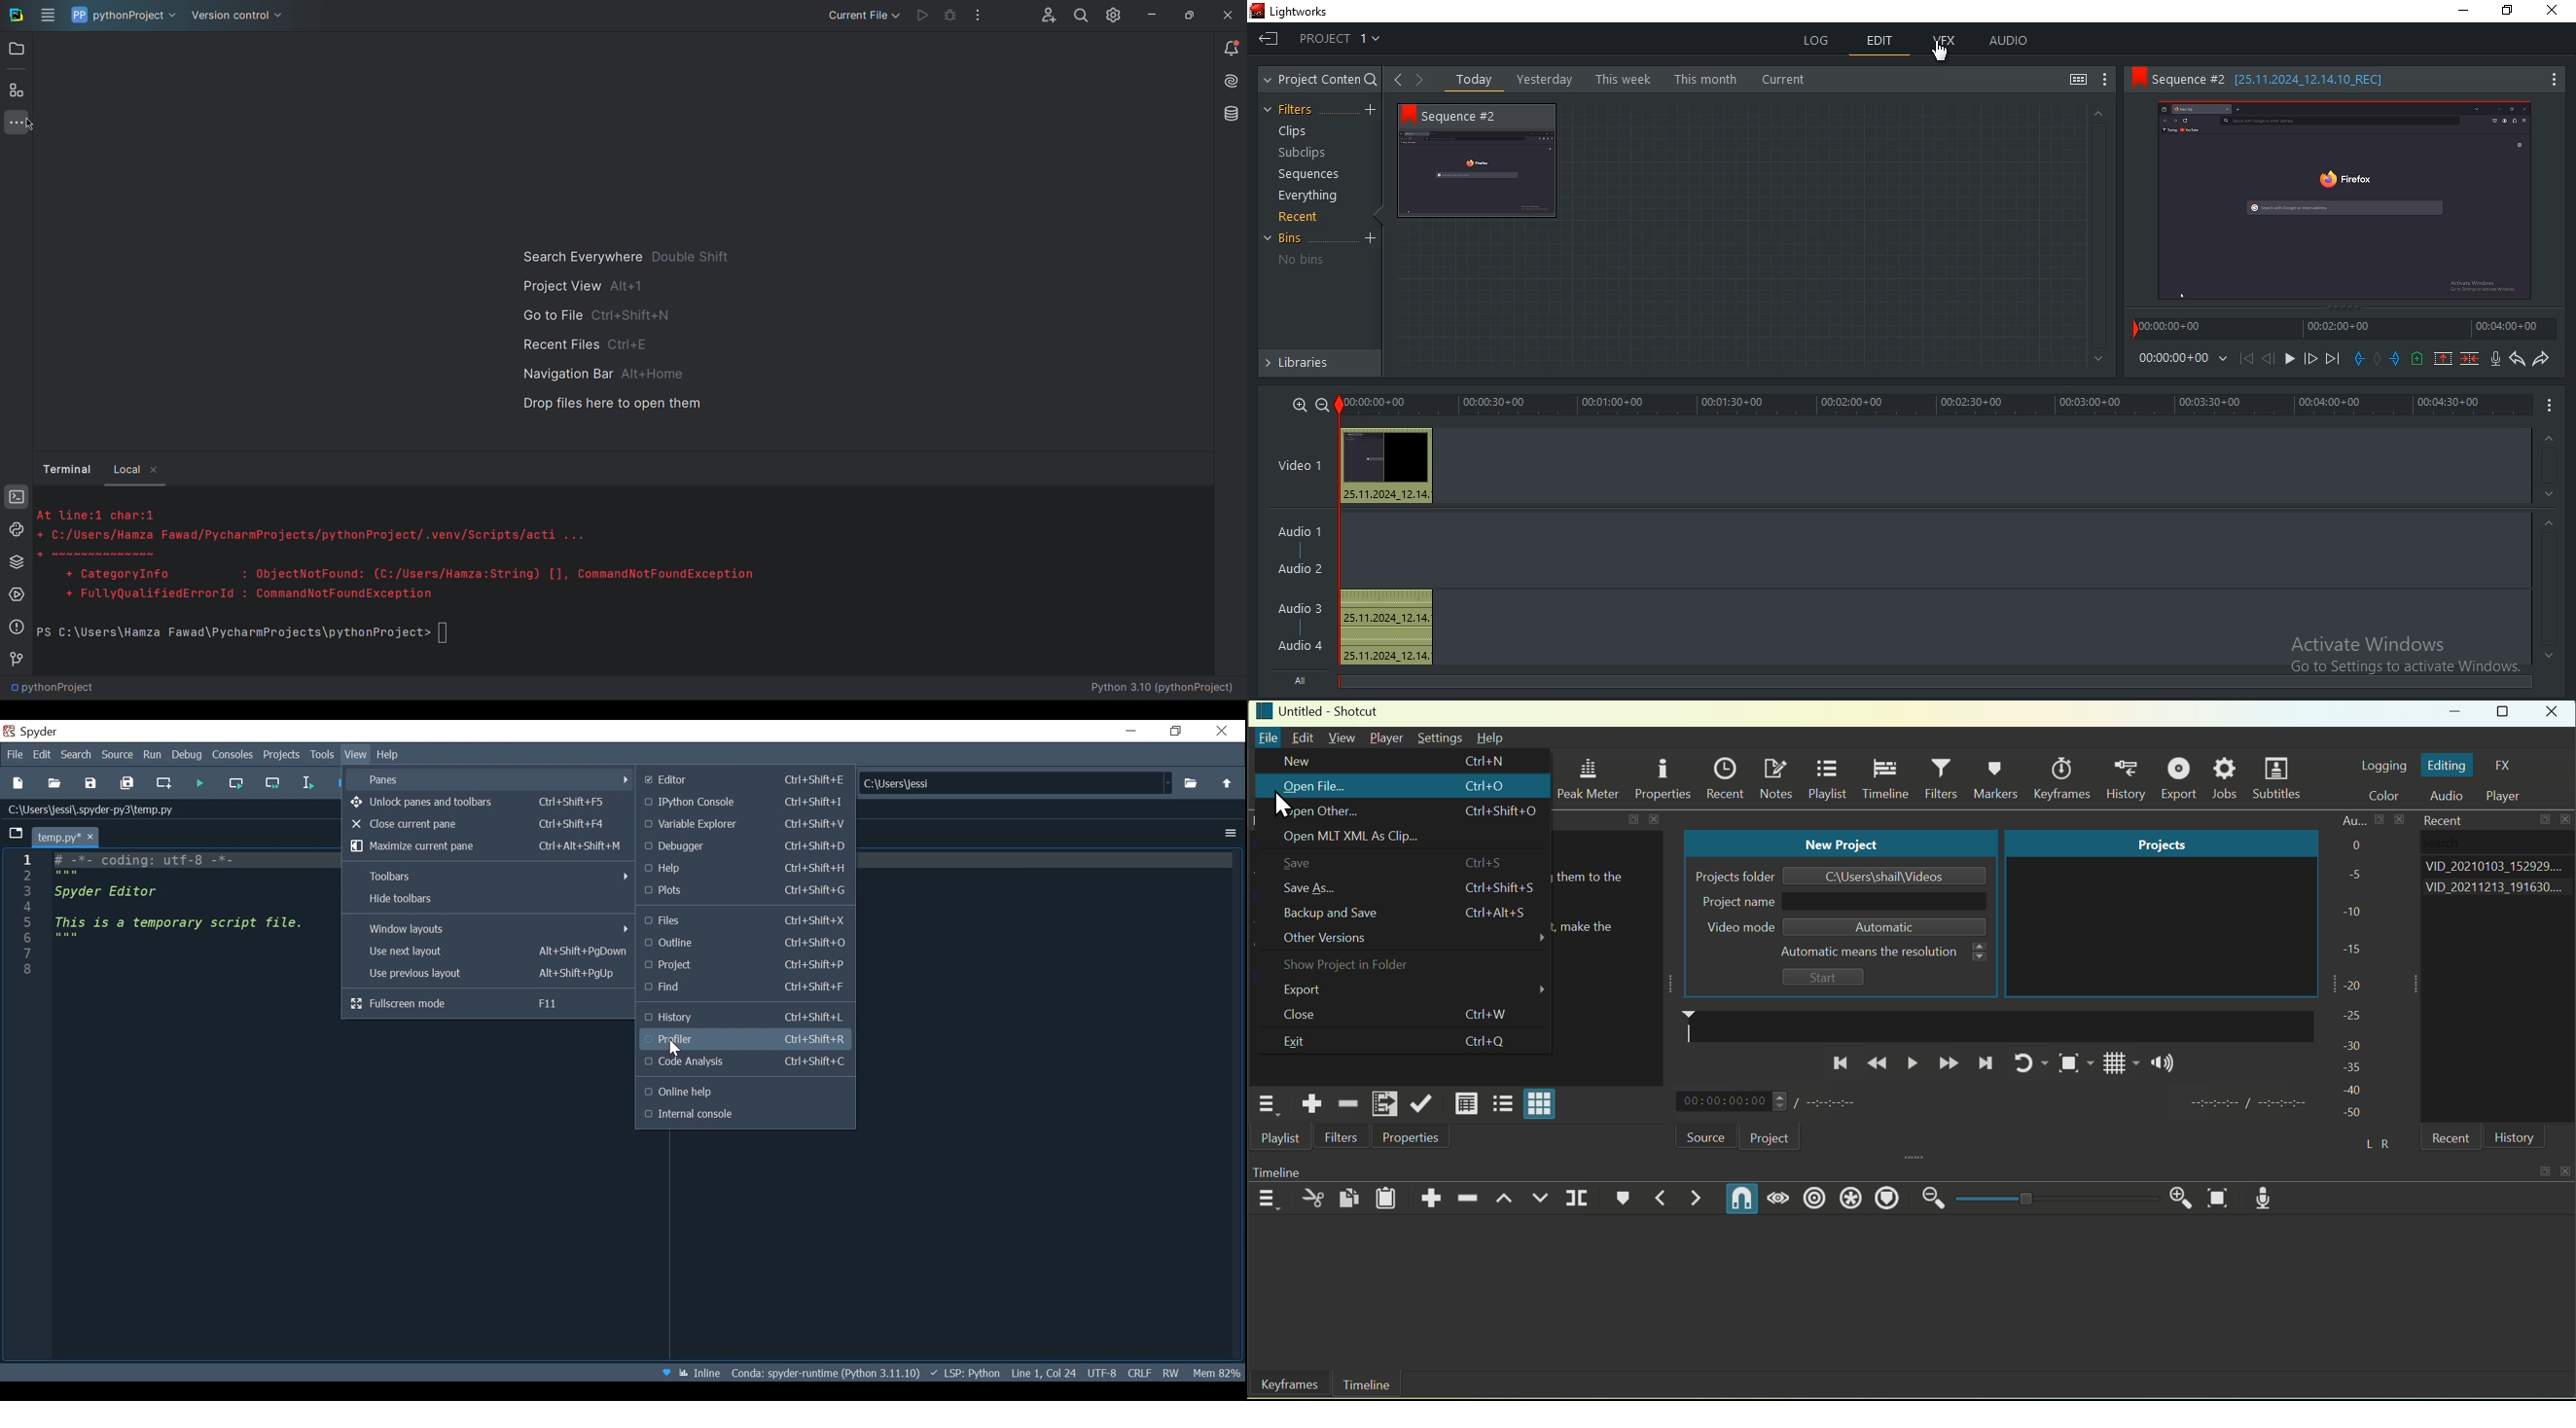 The image size is (2576, 1428). What do you see at coordinates (357, 756) in the screenshot?
I see `View` at bounding box center [357, 756].